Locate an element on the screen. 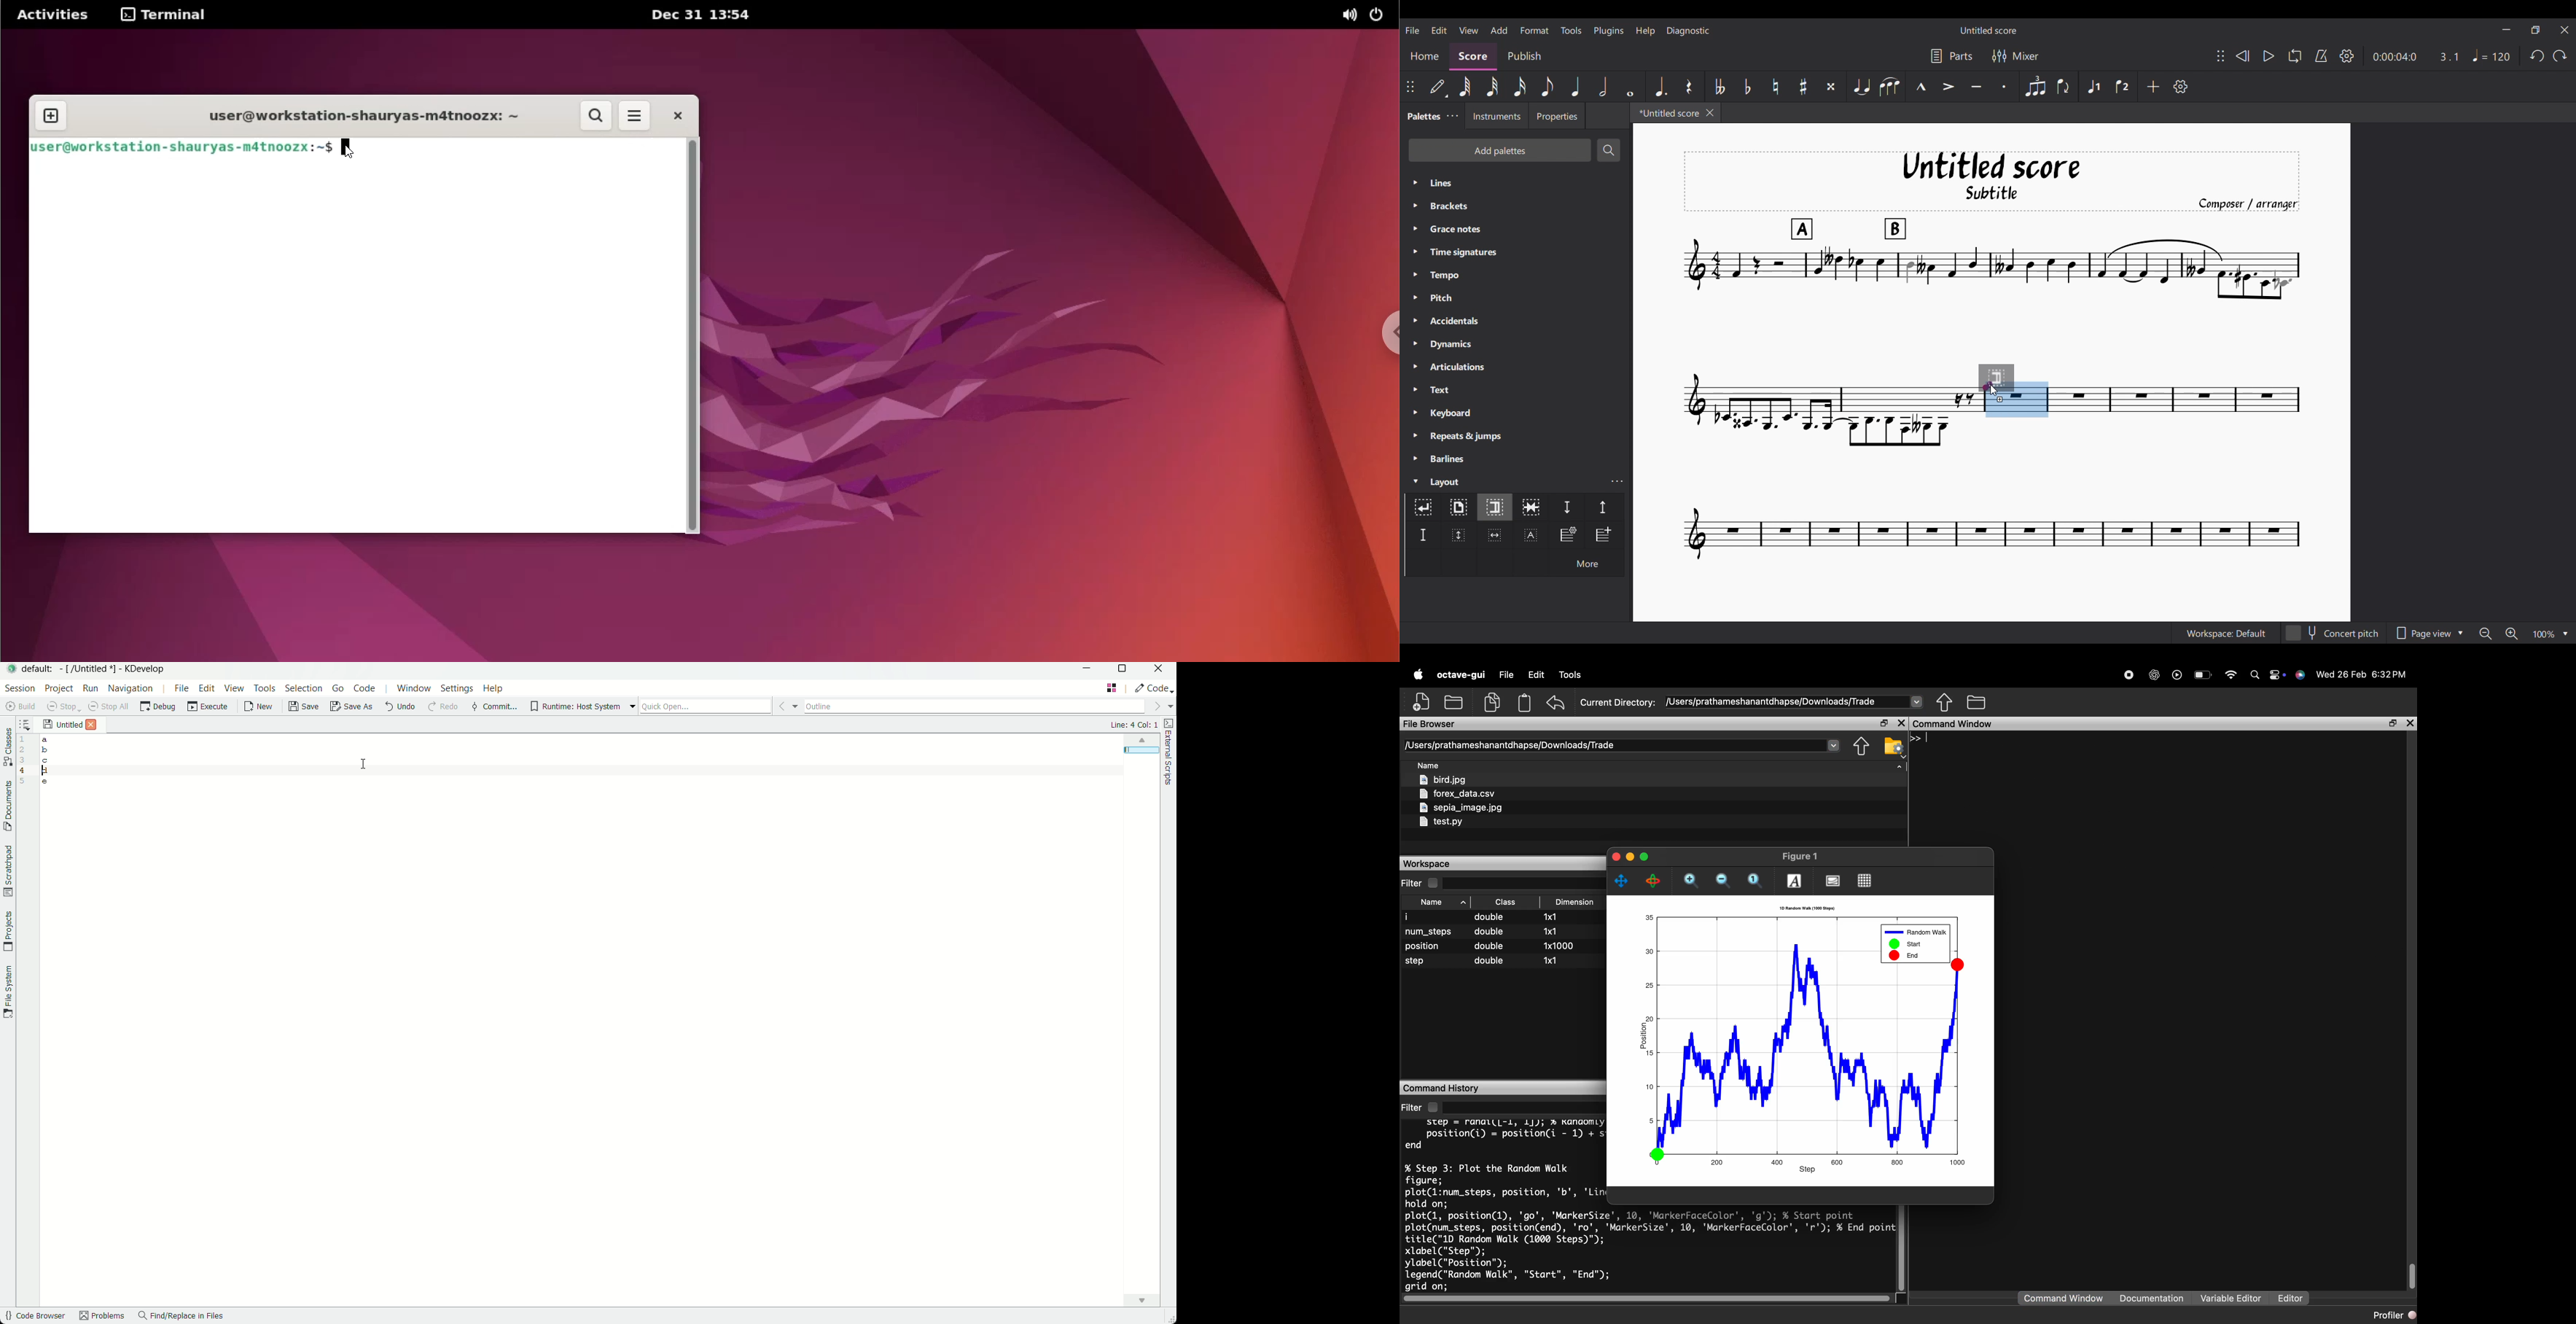  Staff spacer up is located at coordinates (1604, 507).